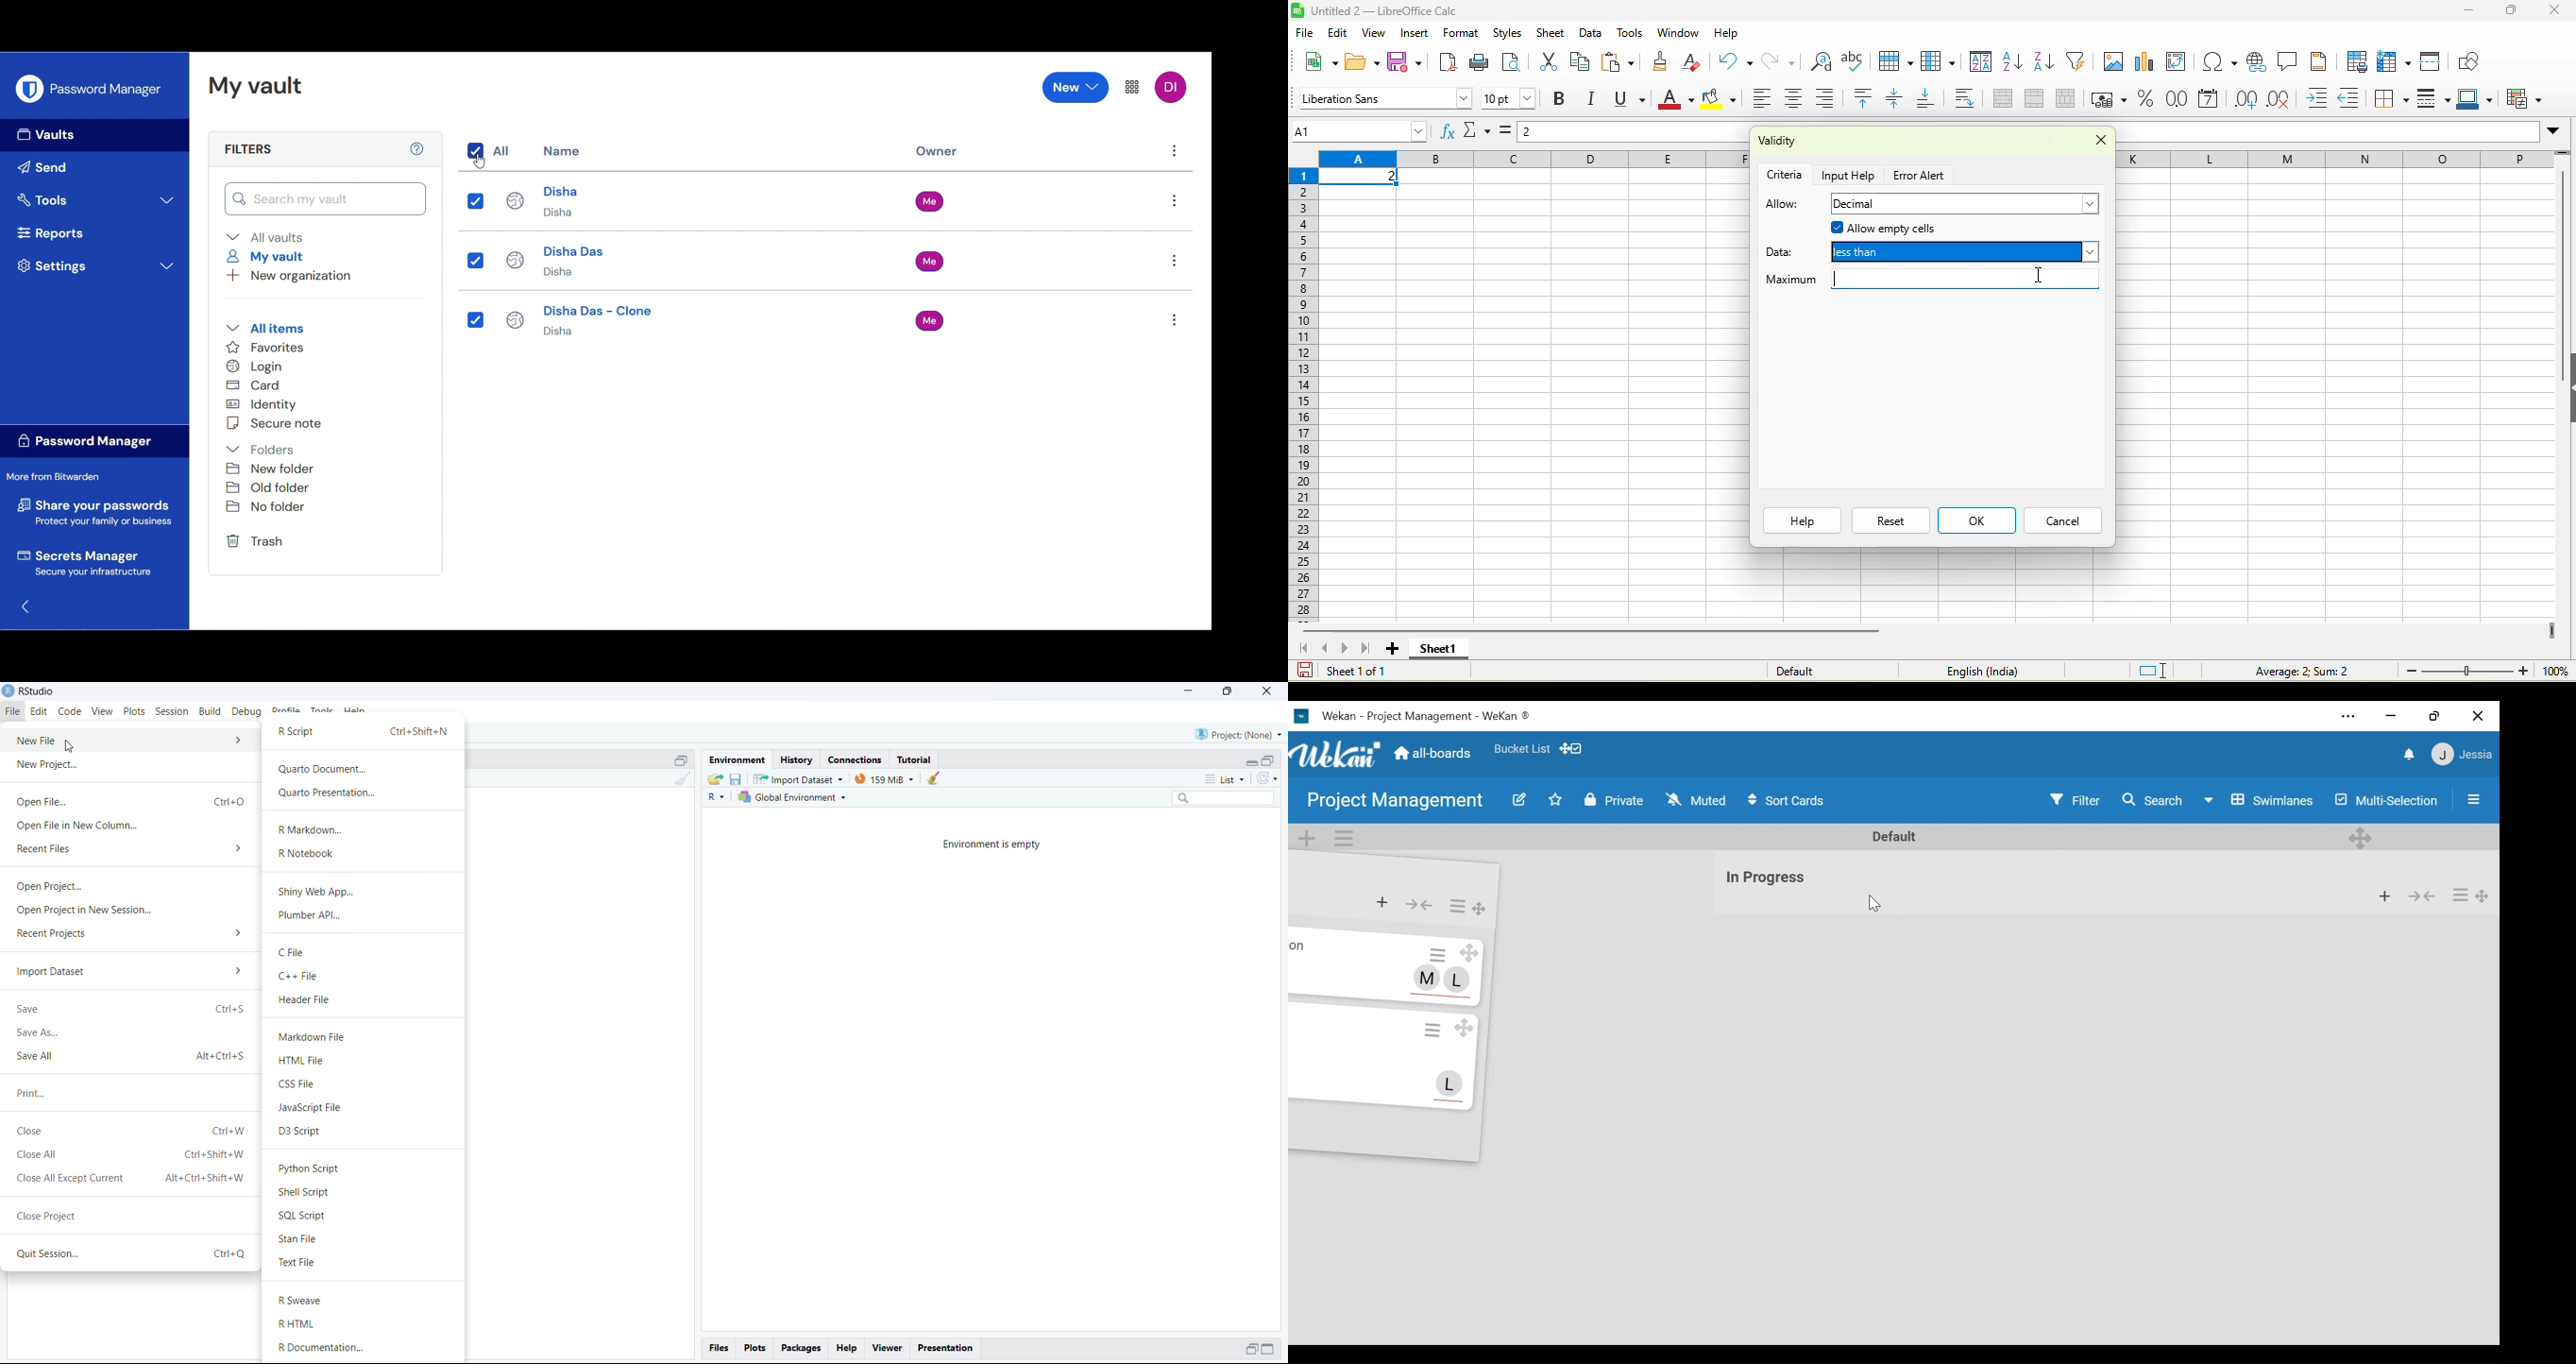 This screenshot has height=1372, width=2576. What do you see at coordinates (916, 759) in the screenshot?
I see `tutorial` at bounding box center [916, 759].